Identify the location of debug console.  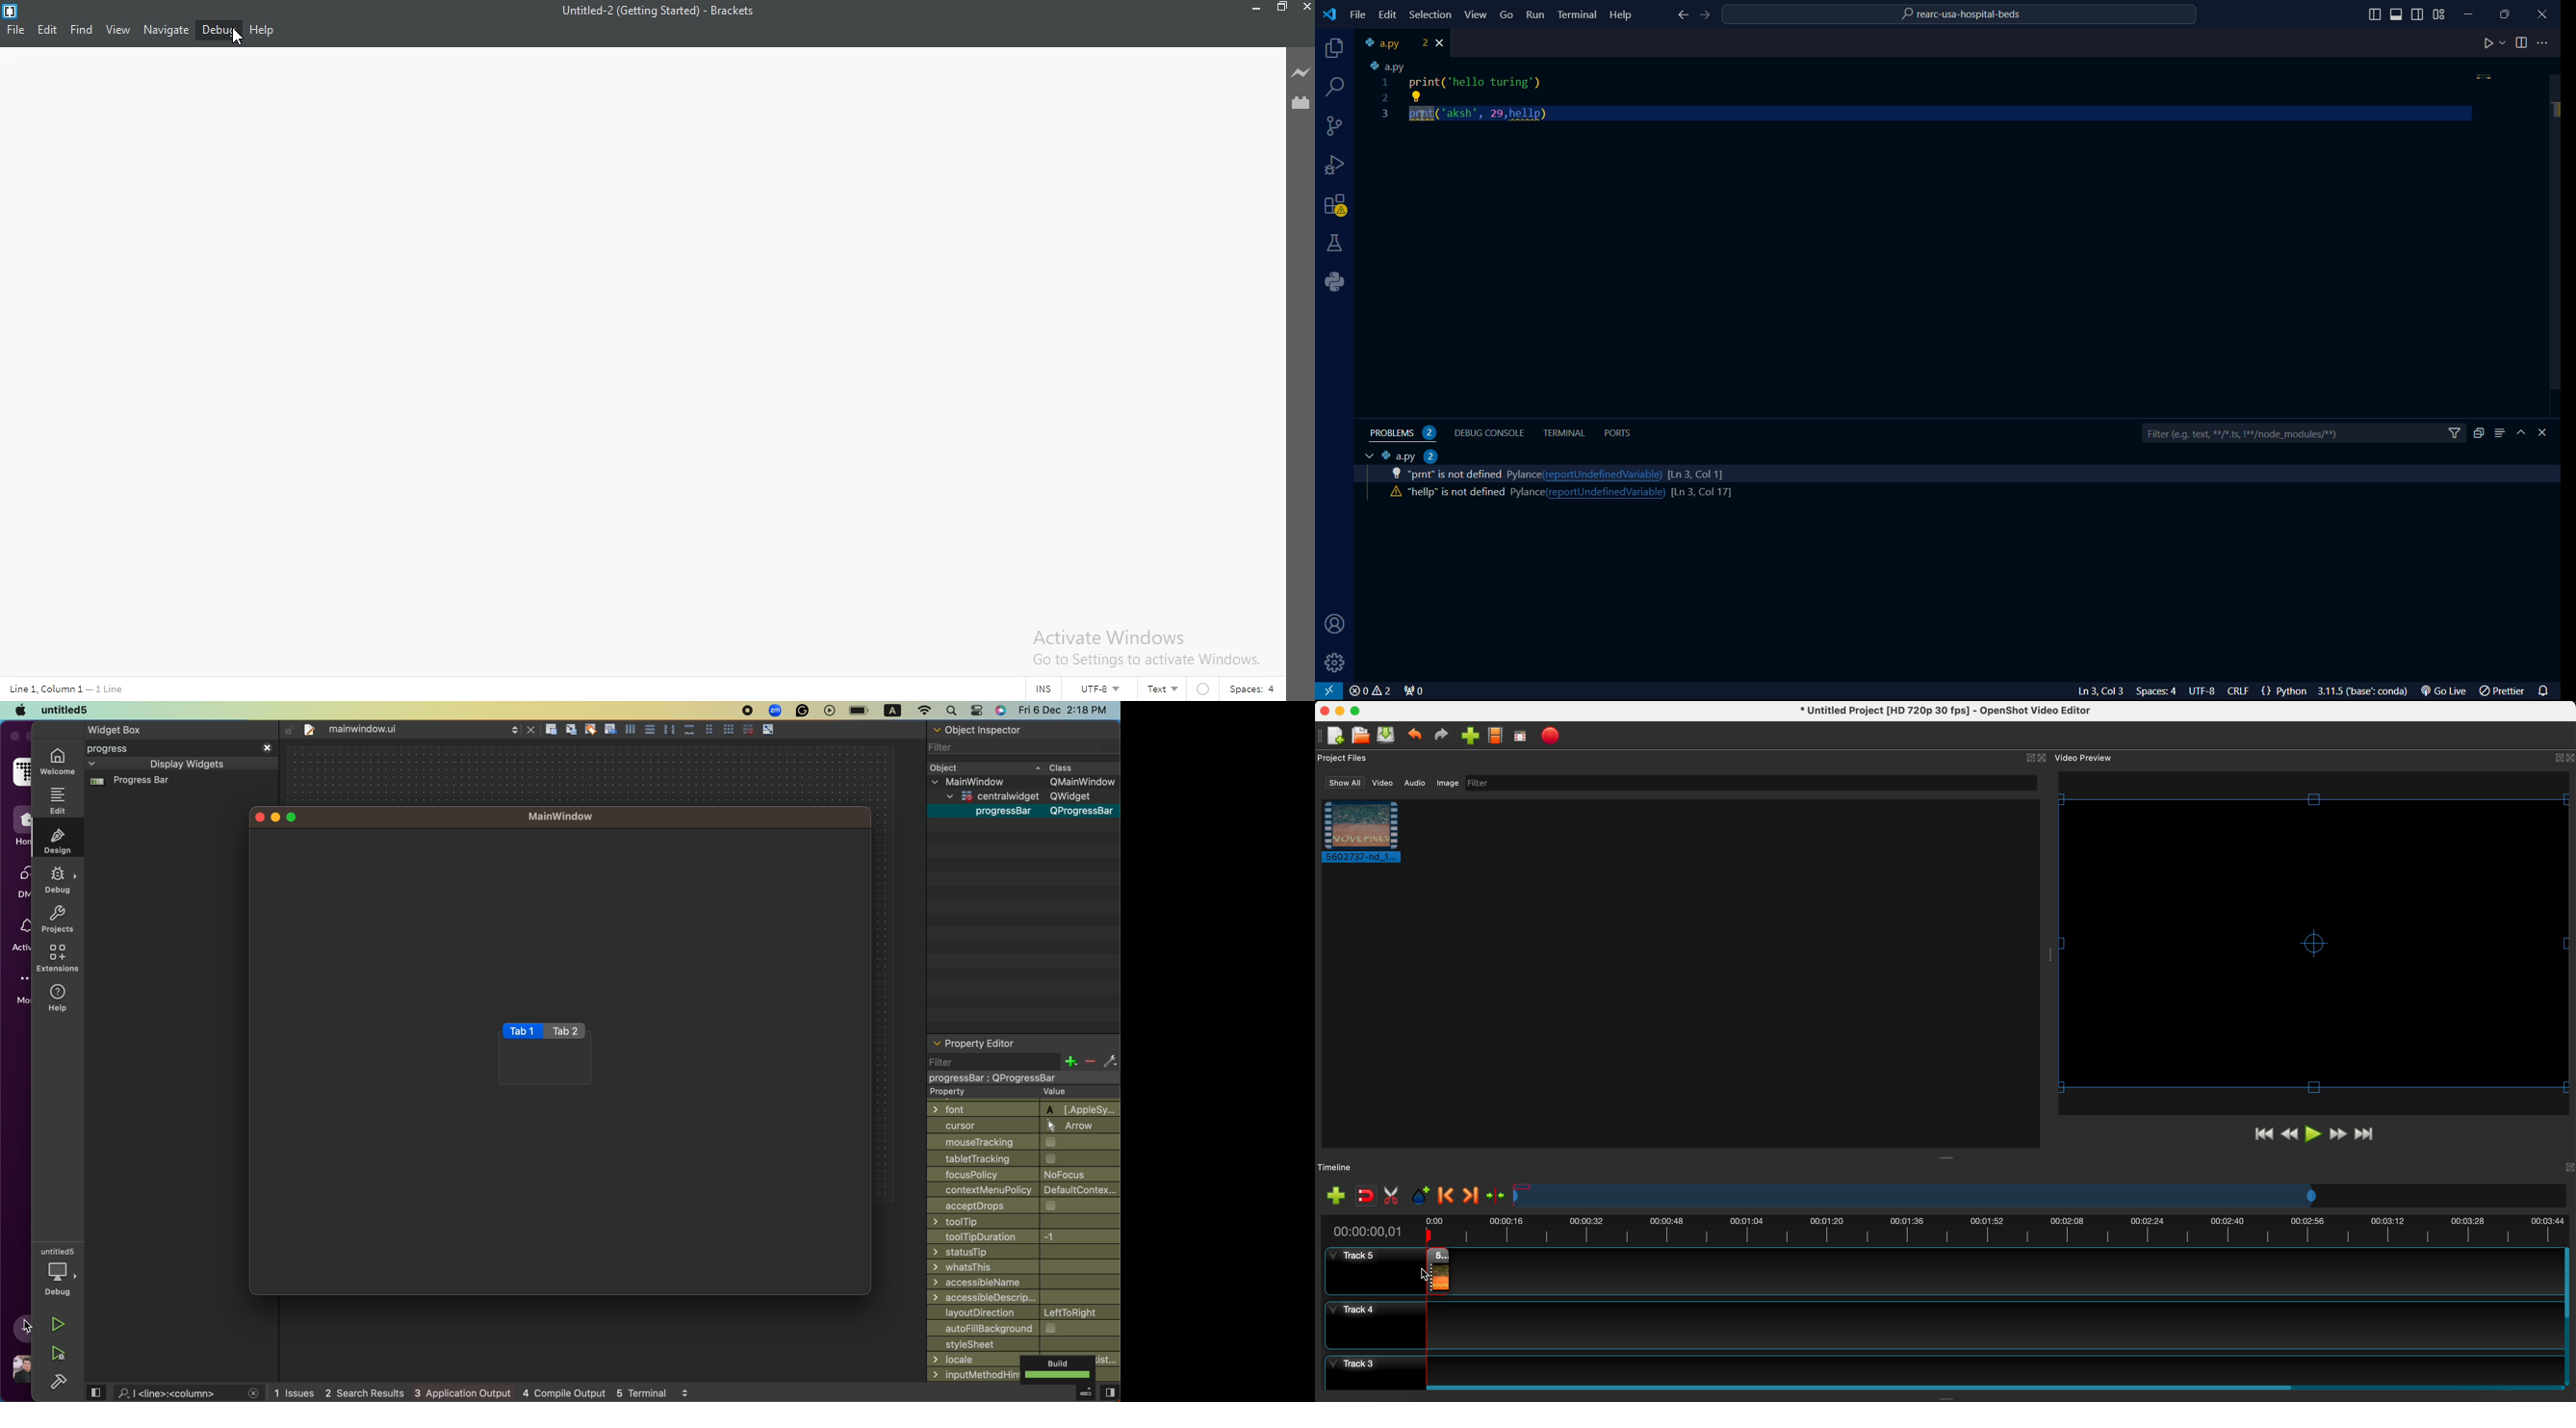
(1491, 432).